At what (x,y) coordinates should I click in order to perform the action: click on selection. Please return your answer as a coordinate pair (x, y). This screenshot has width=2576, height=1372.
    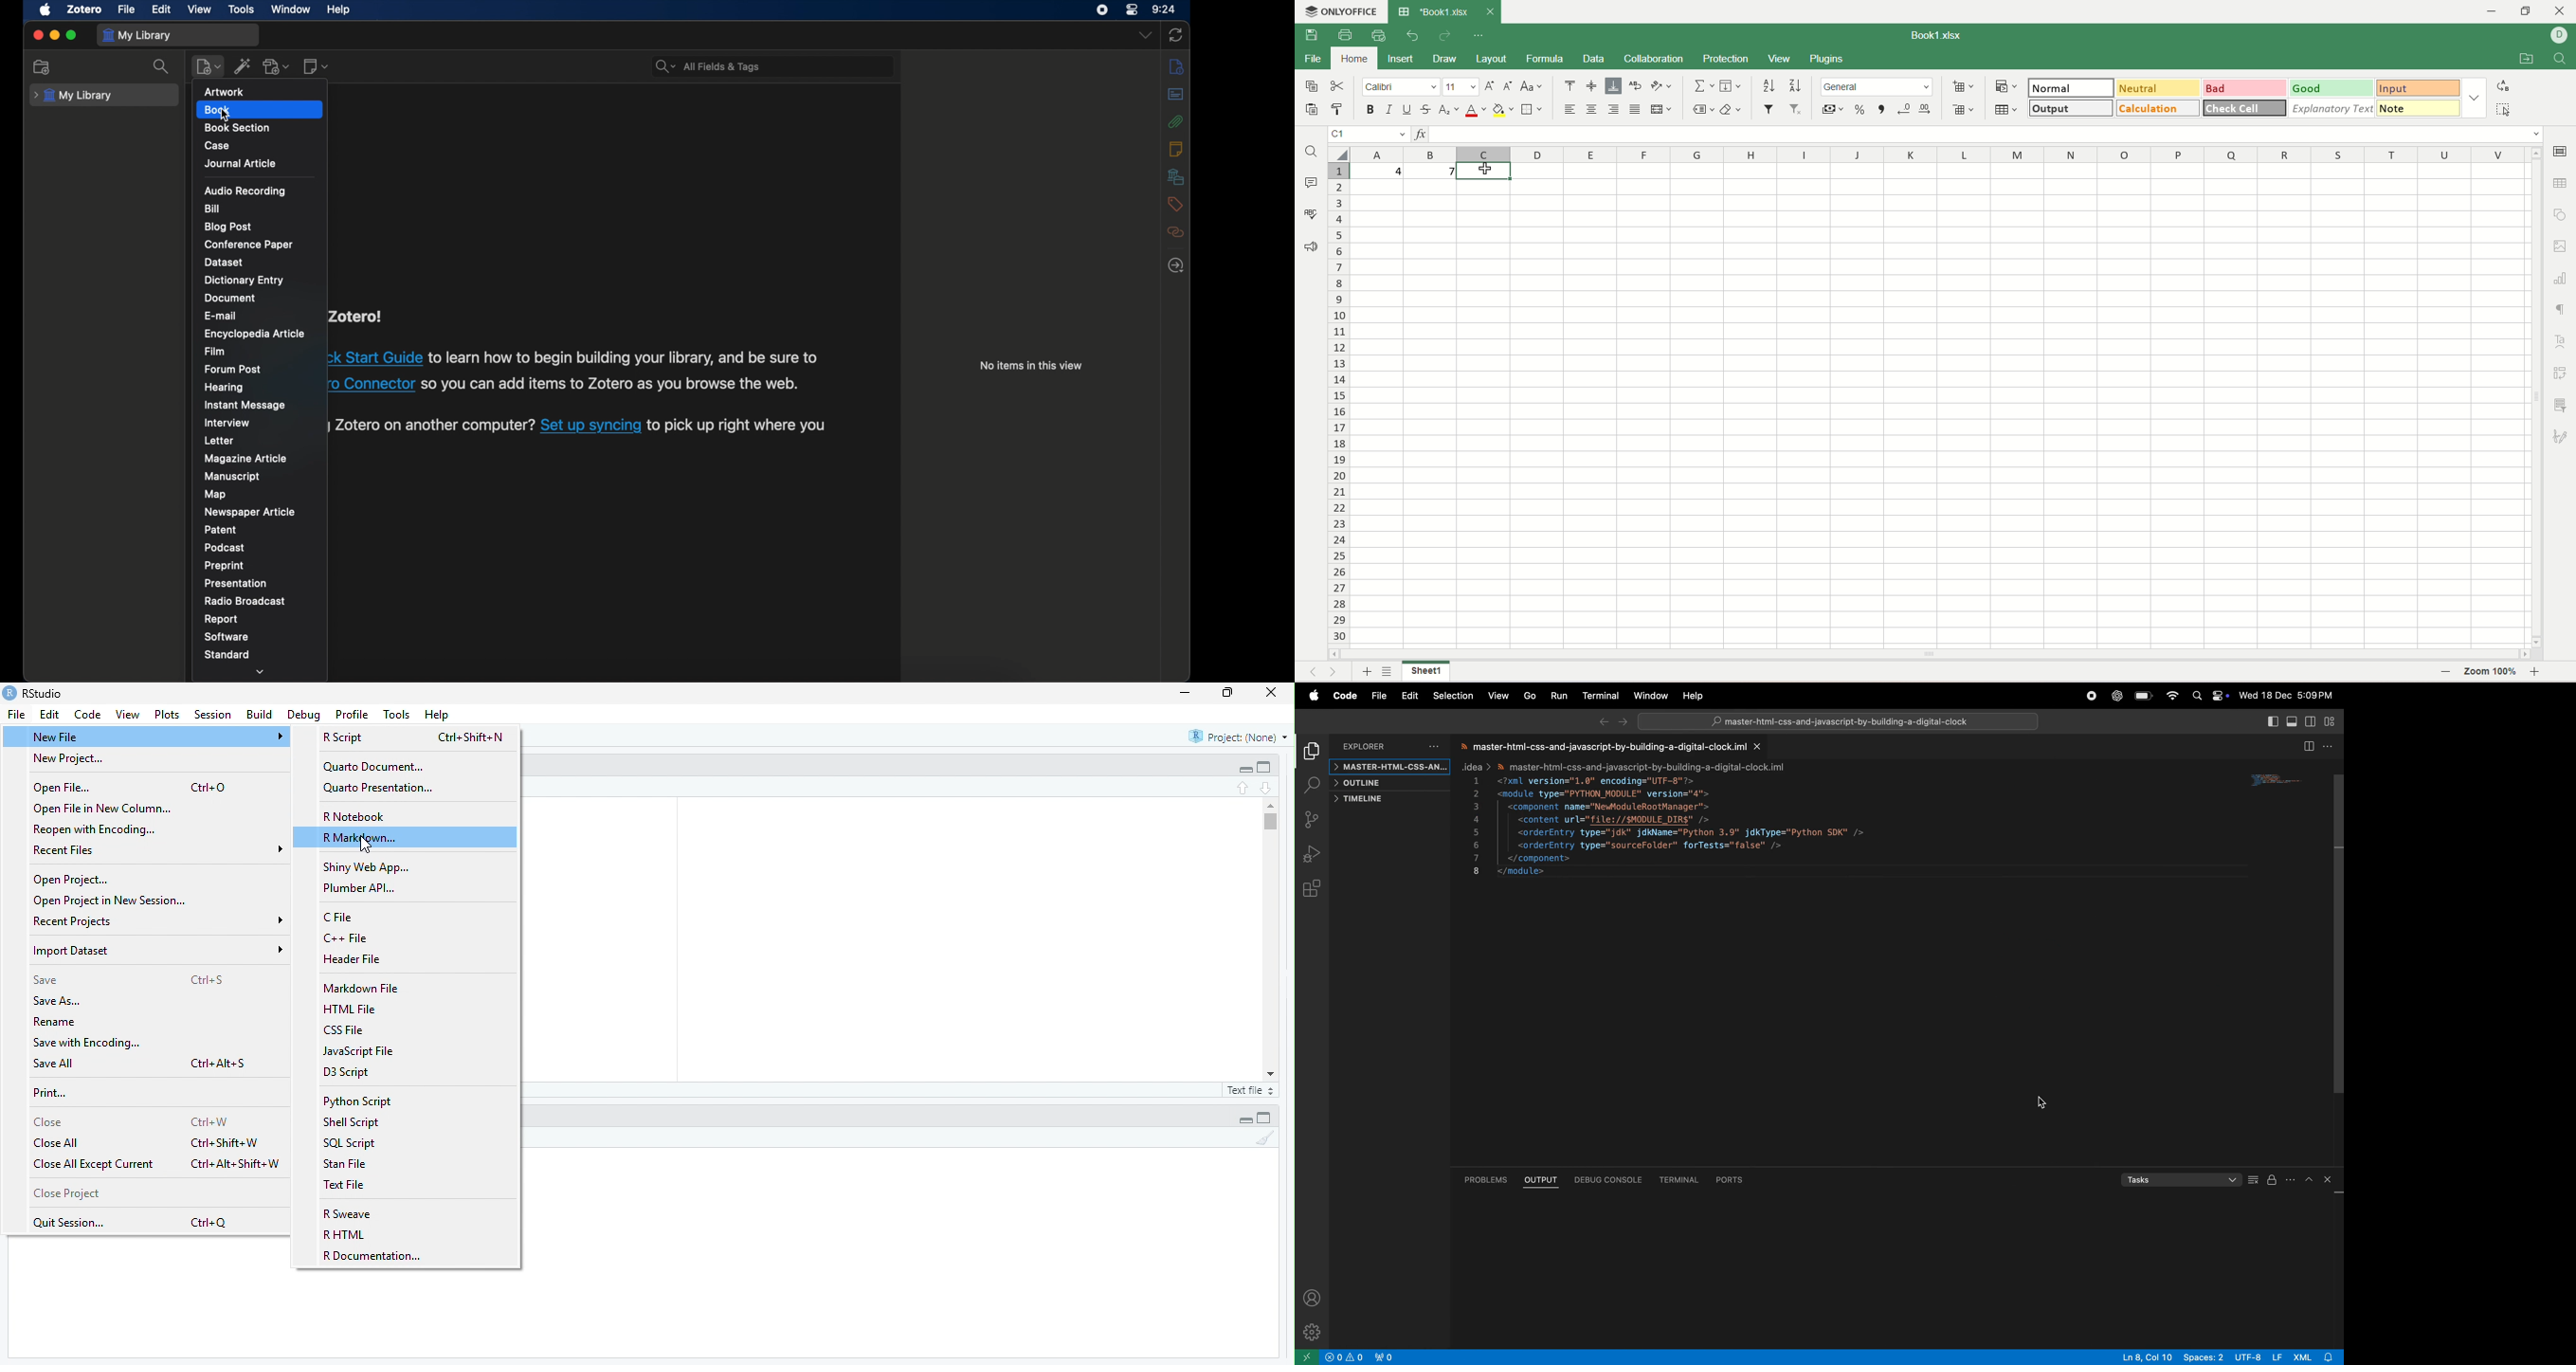
    Looking at the image, I should click on (1453, 697).